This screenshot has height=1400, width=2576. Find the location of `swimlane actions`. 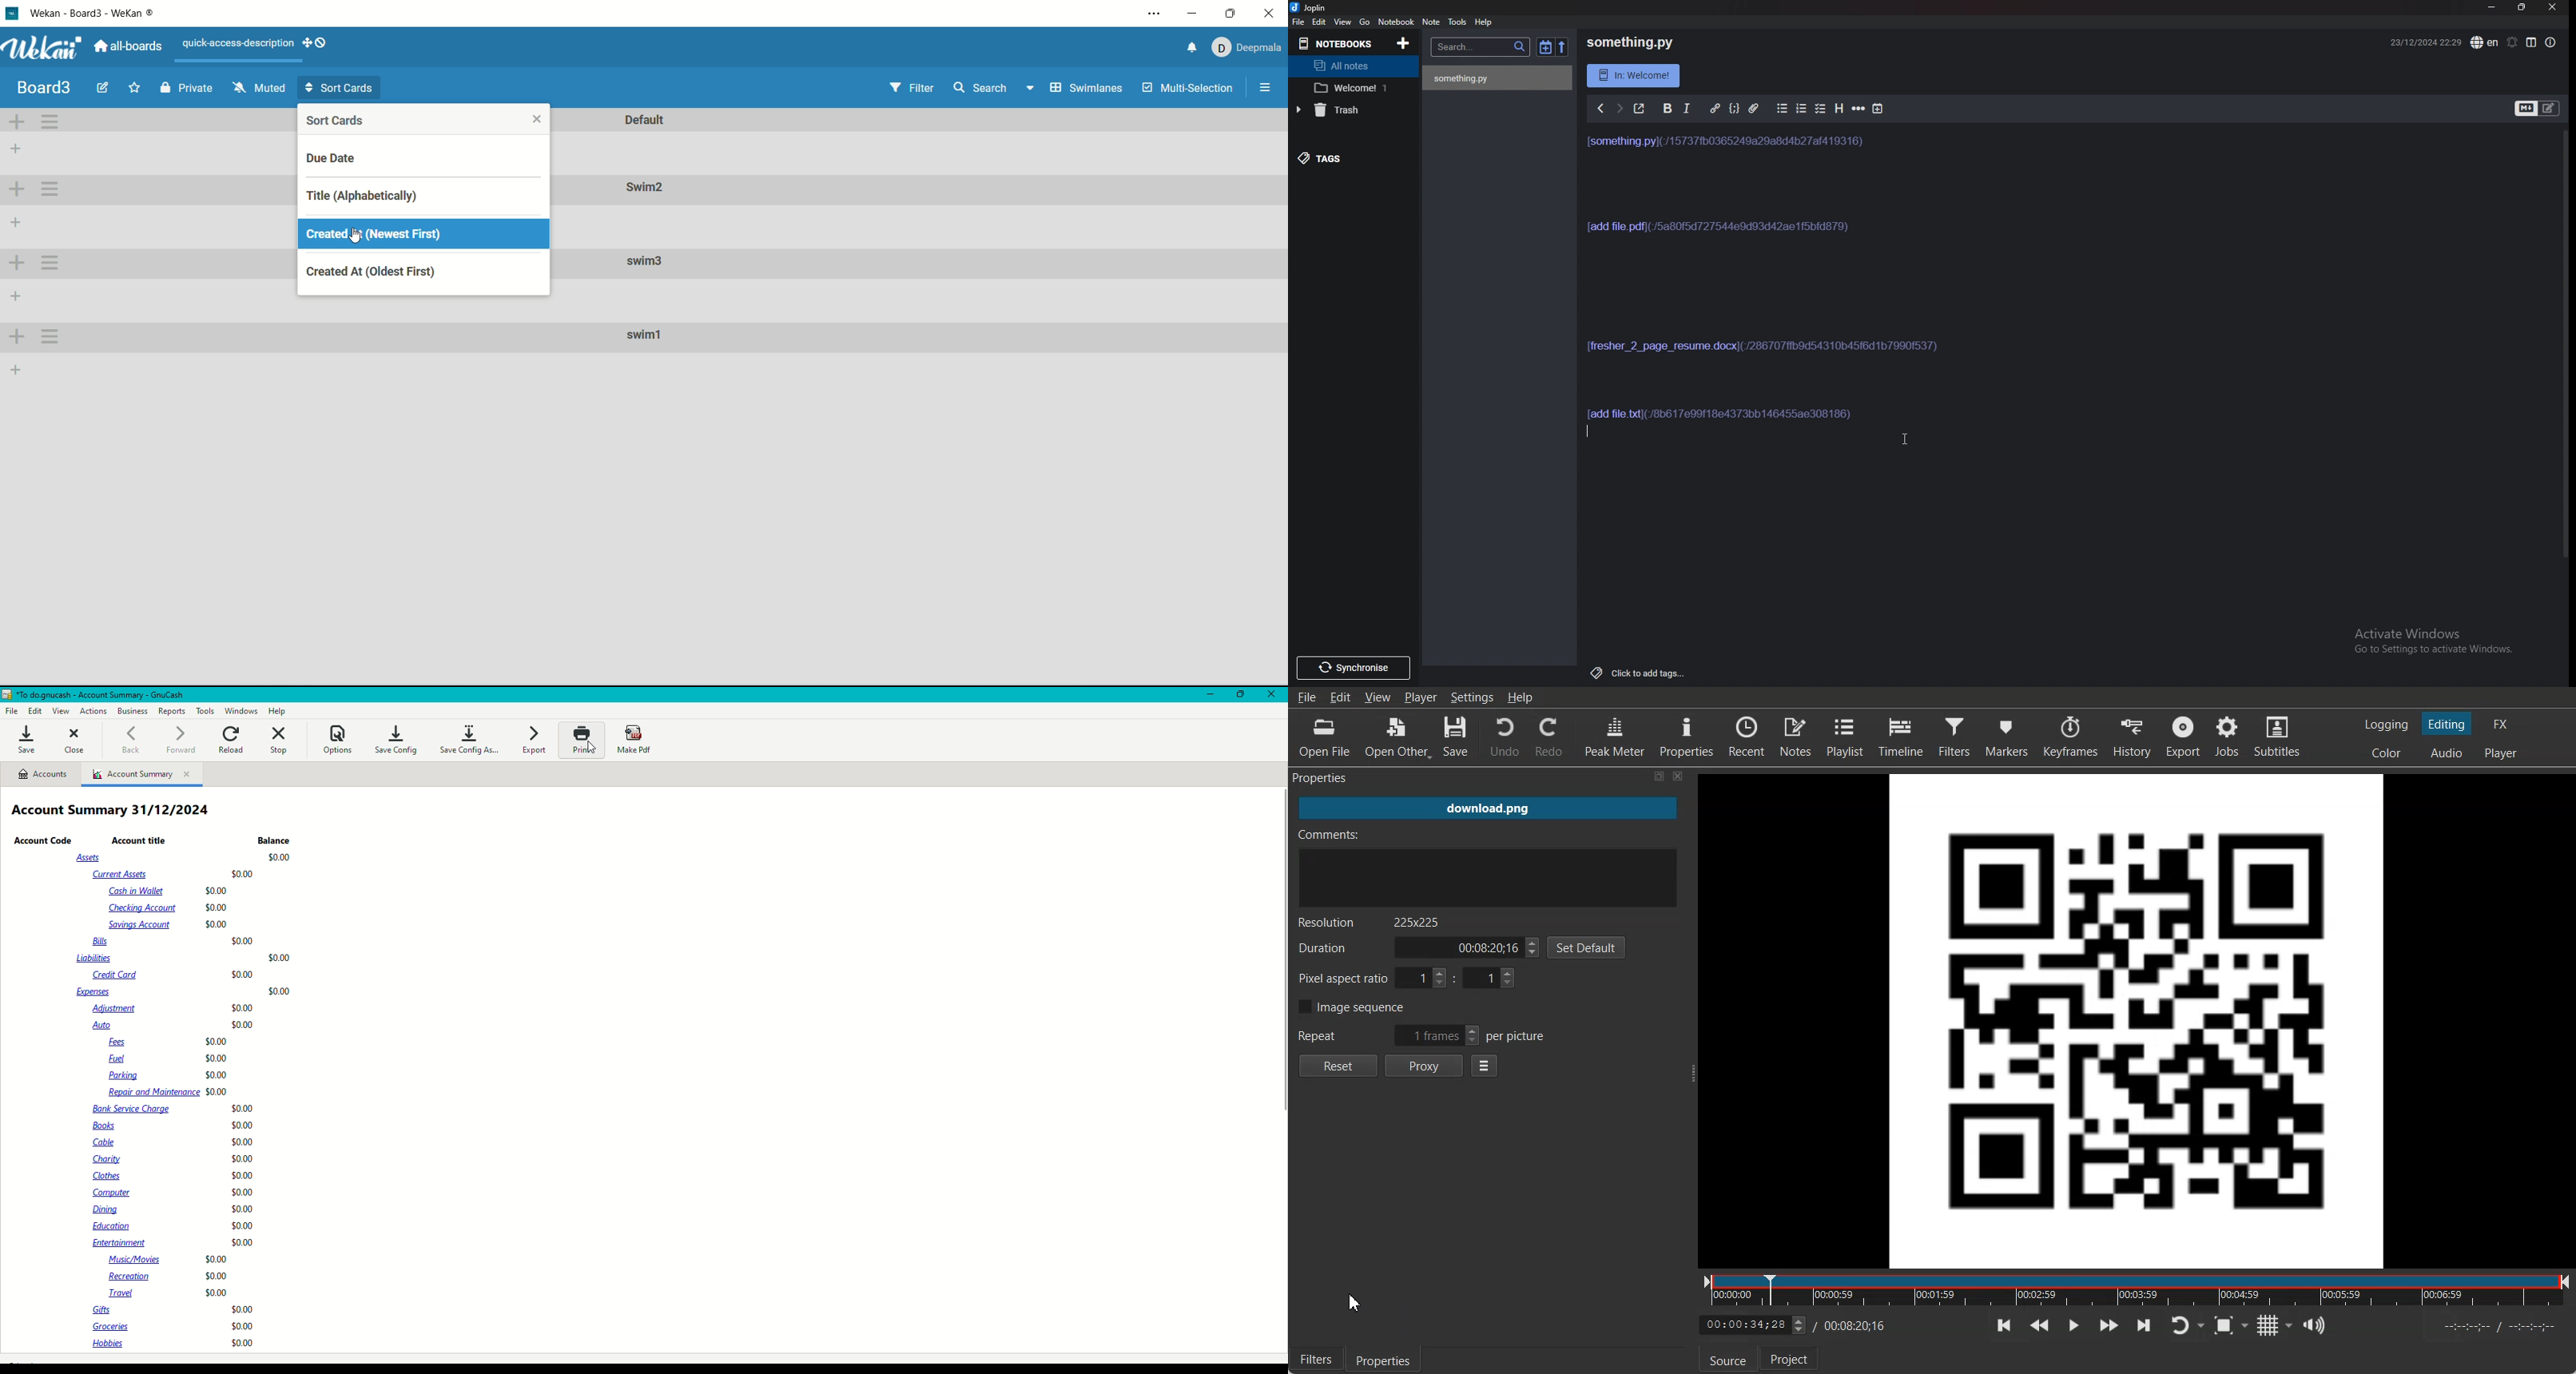

swimlane actions is located at coordinates (50, 190).